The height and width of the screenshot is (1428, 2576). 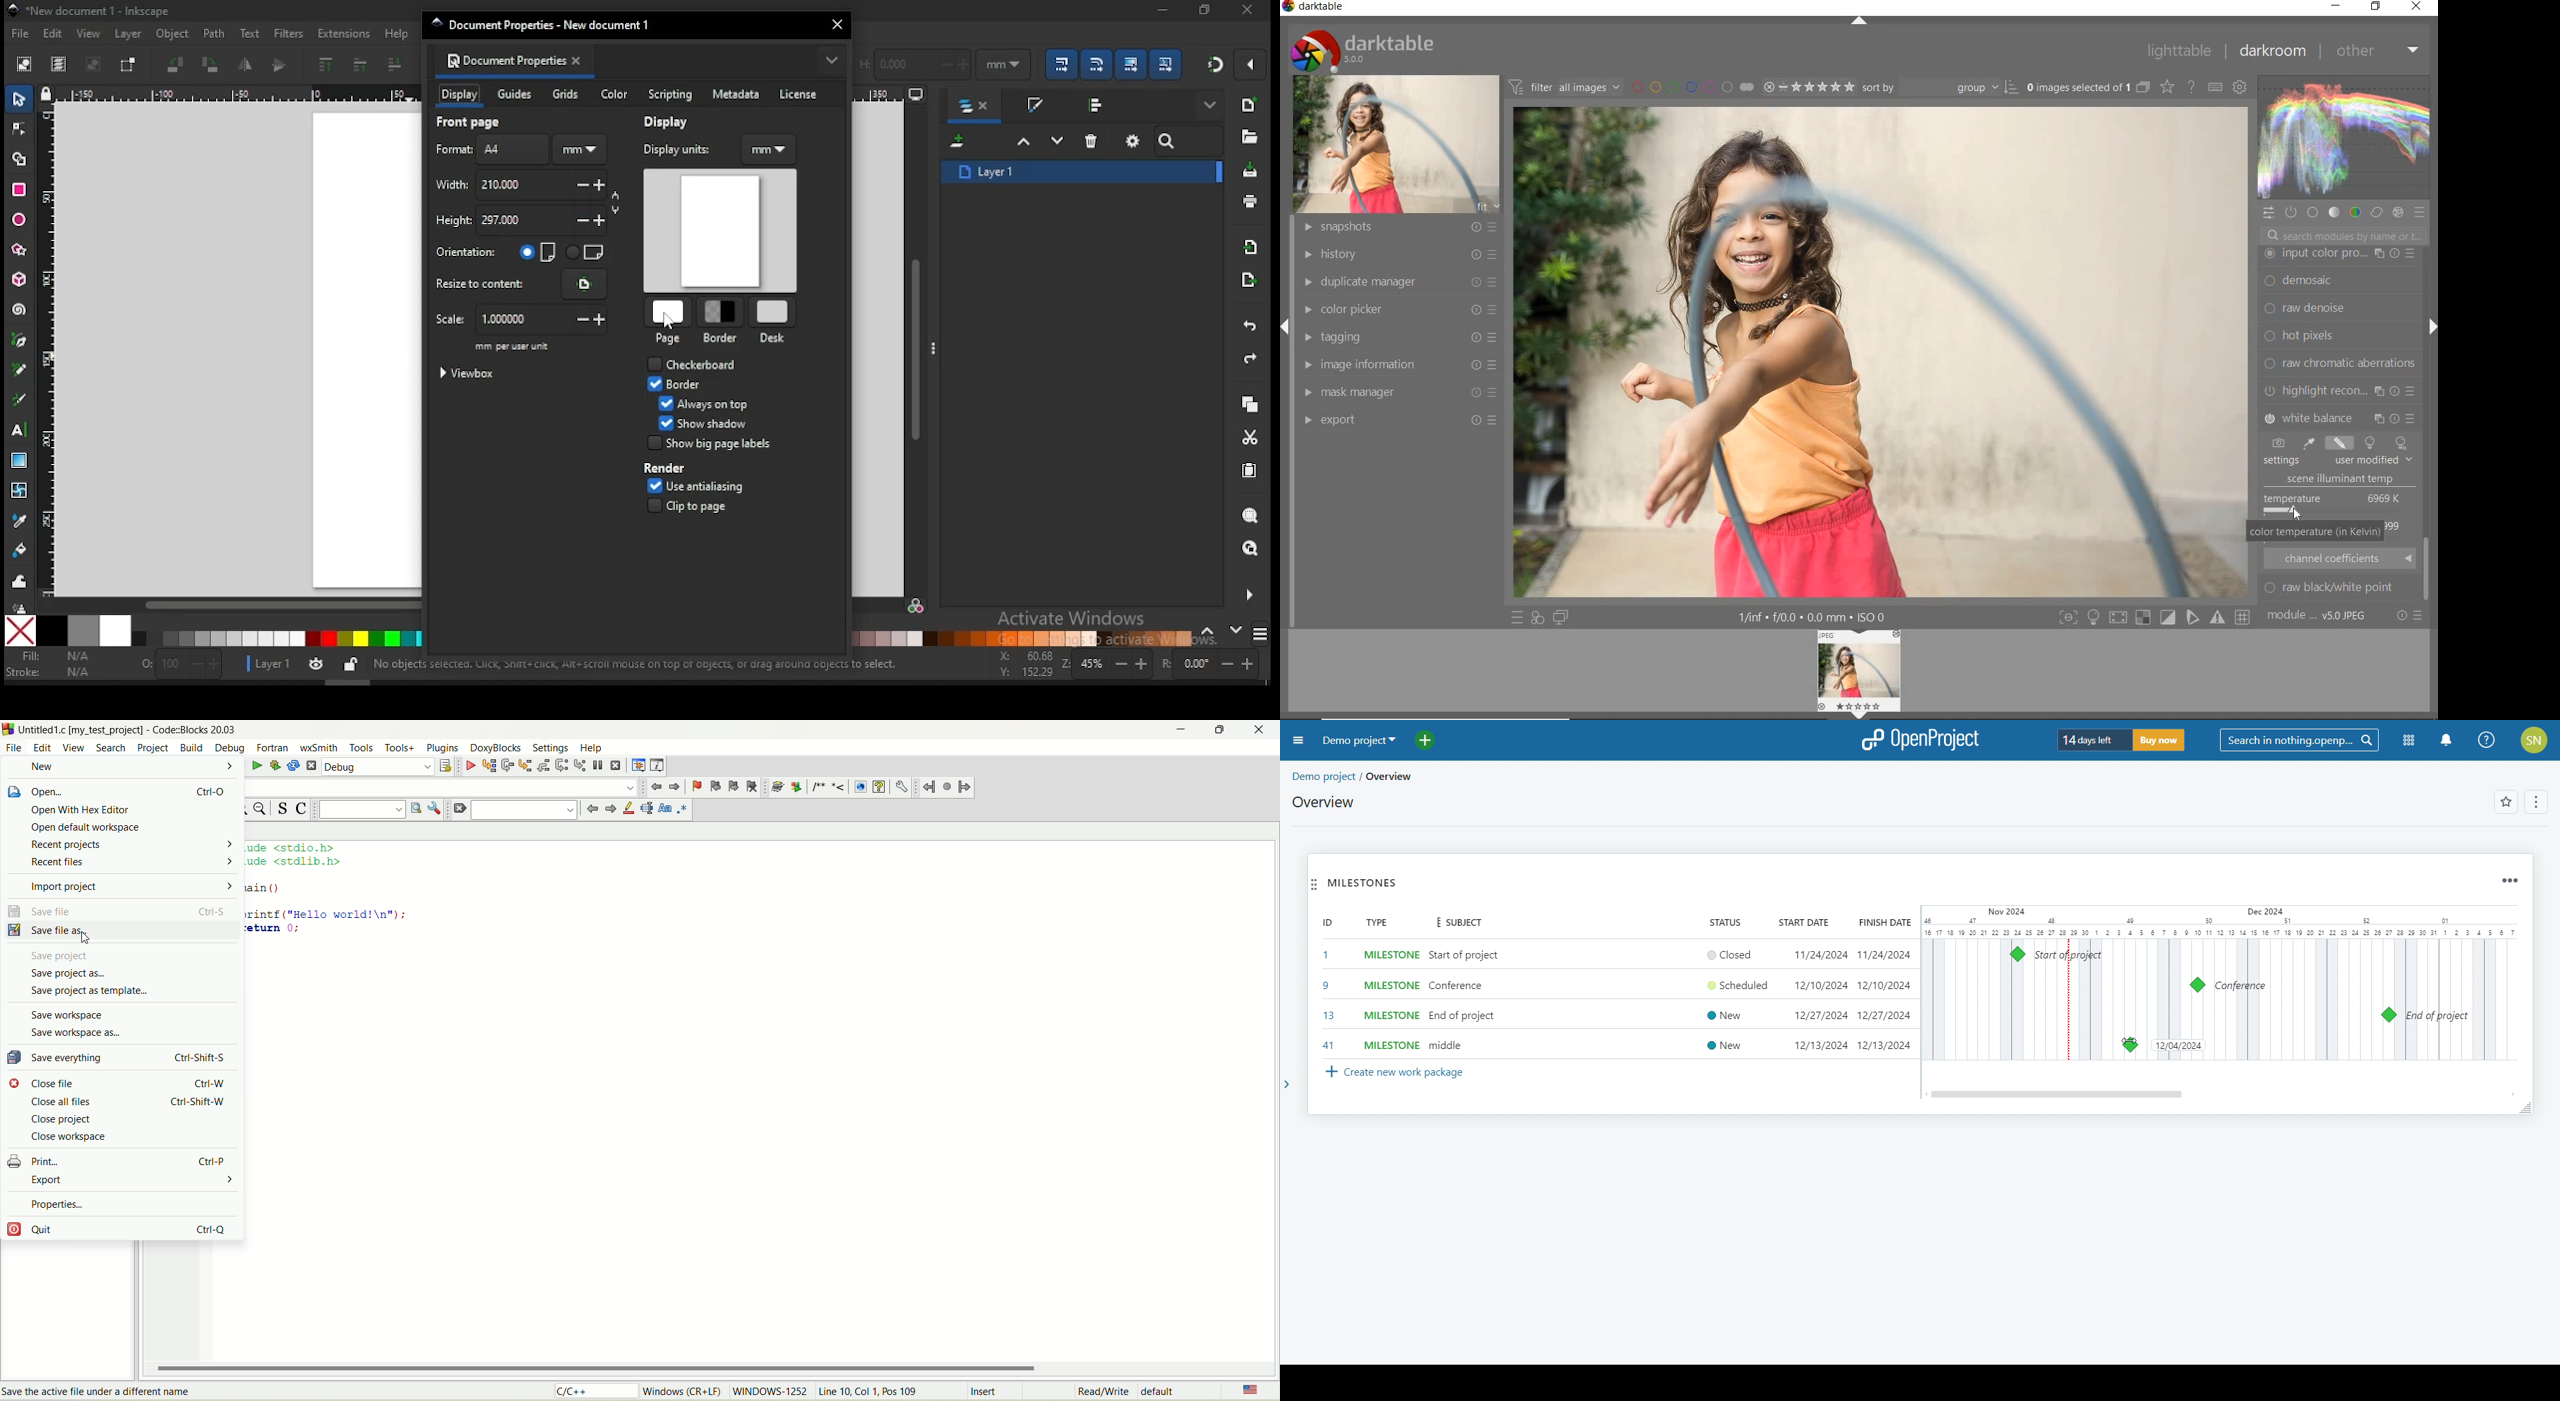 What do you see at coordinates (133, 767) in the screenshot?
I see `new` at bounding box center [133, 767].